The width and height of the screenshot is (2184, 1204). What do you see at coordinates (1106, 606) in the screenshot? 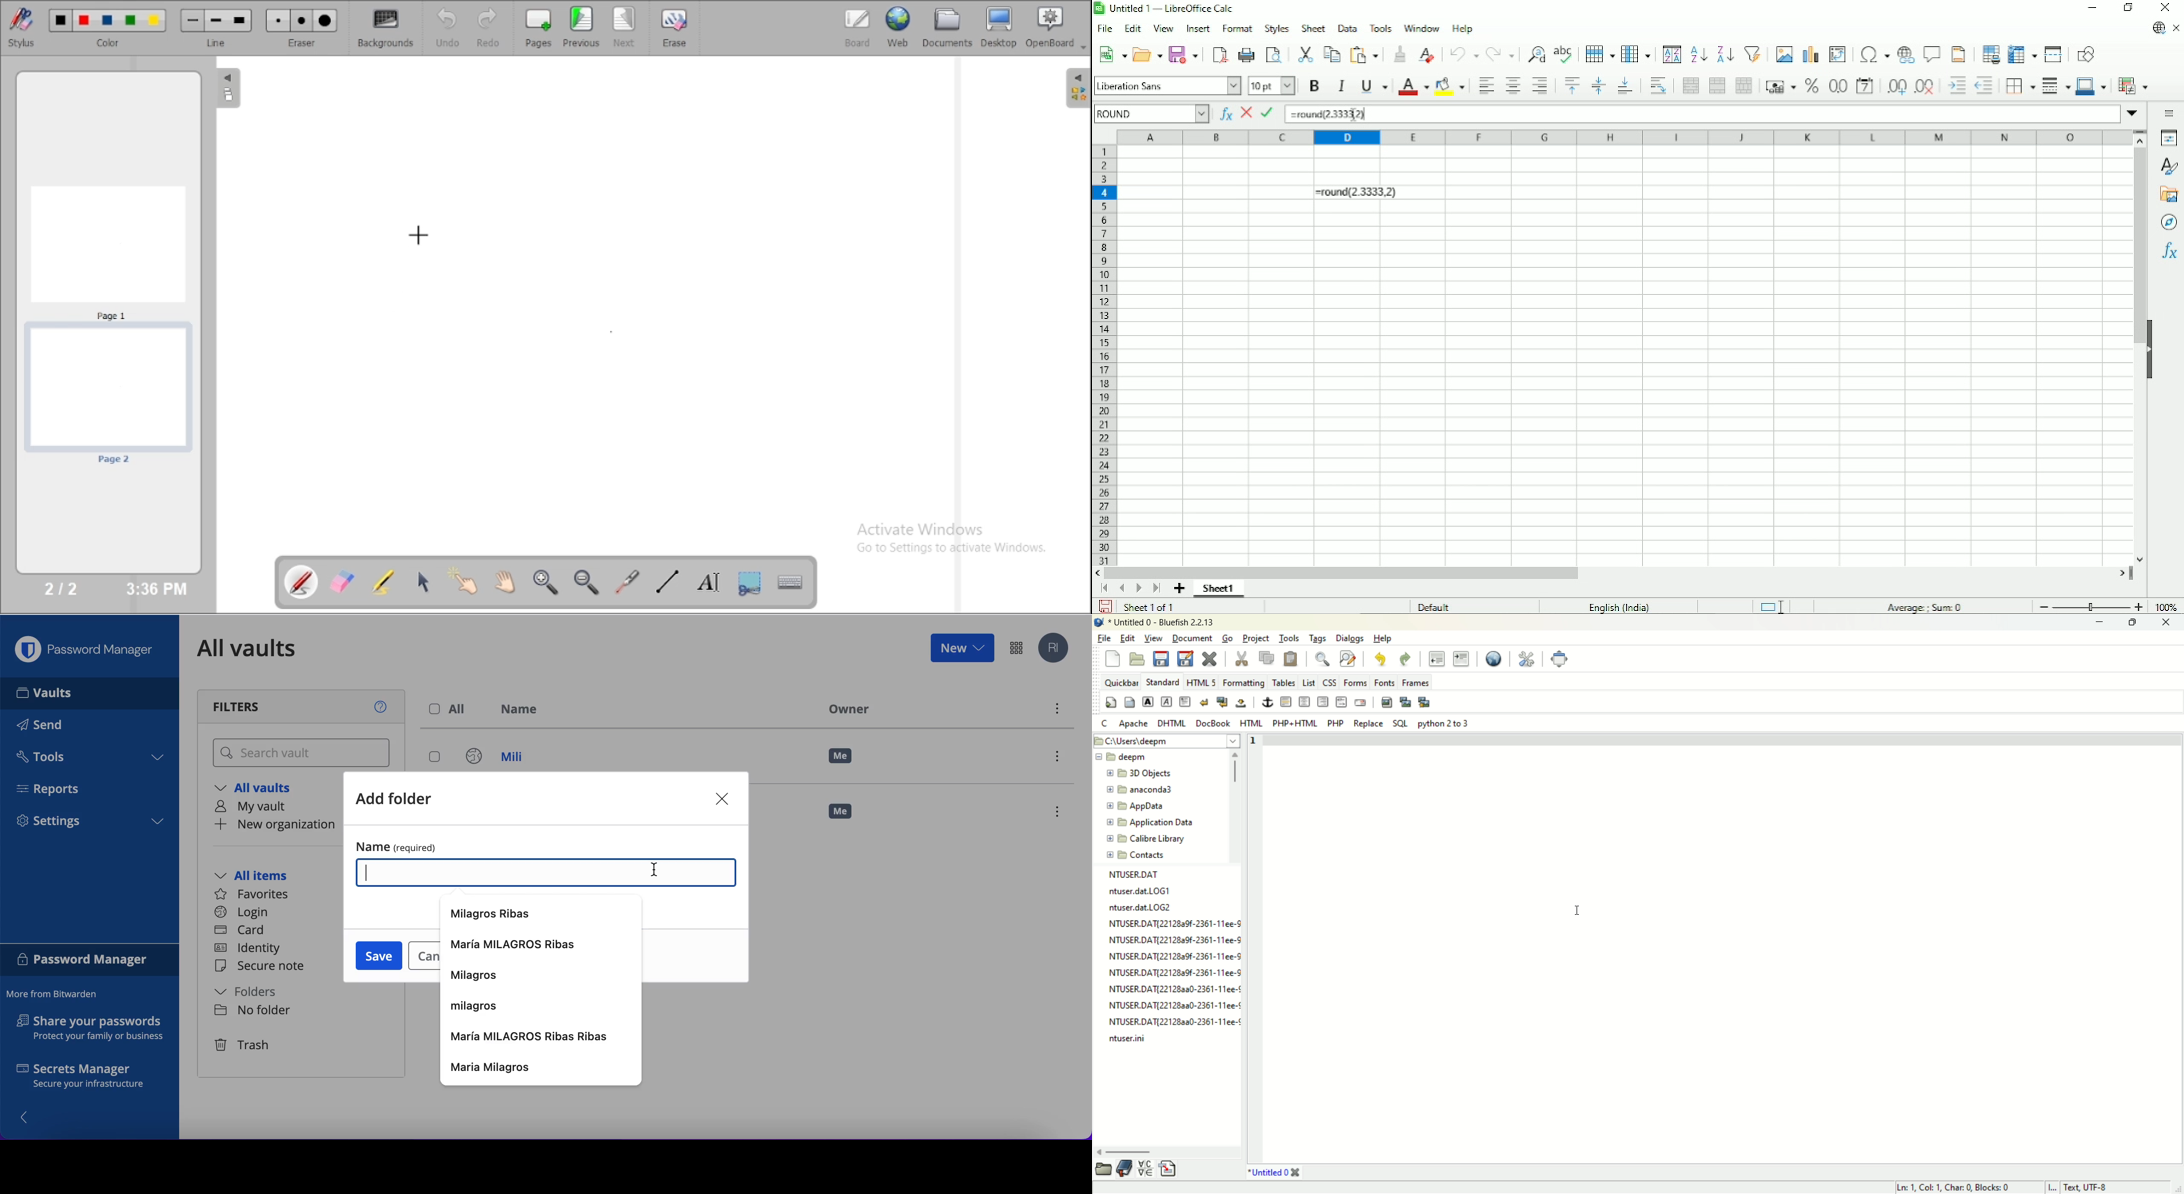
I see `Save` at bounding box center [1106, 606].